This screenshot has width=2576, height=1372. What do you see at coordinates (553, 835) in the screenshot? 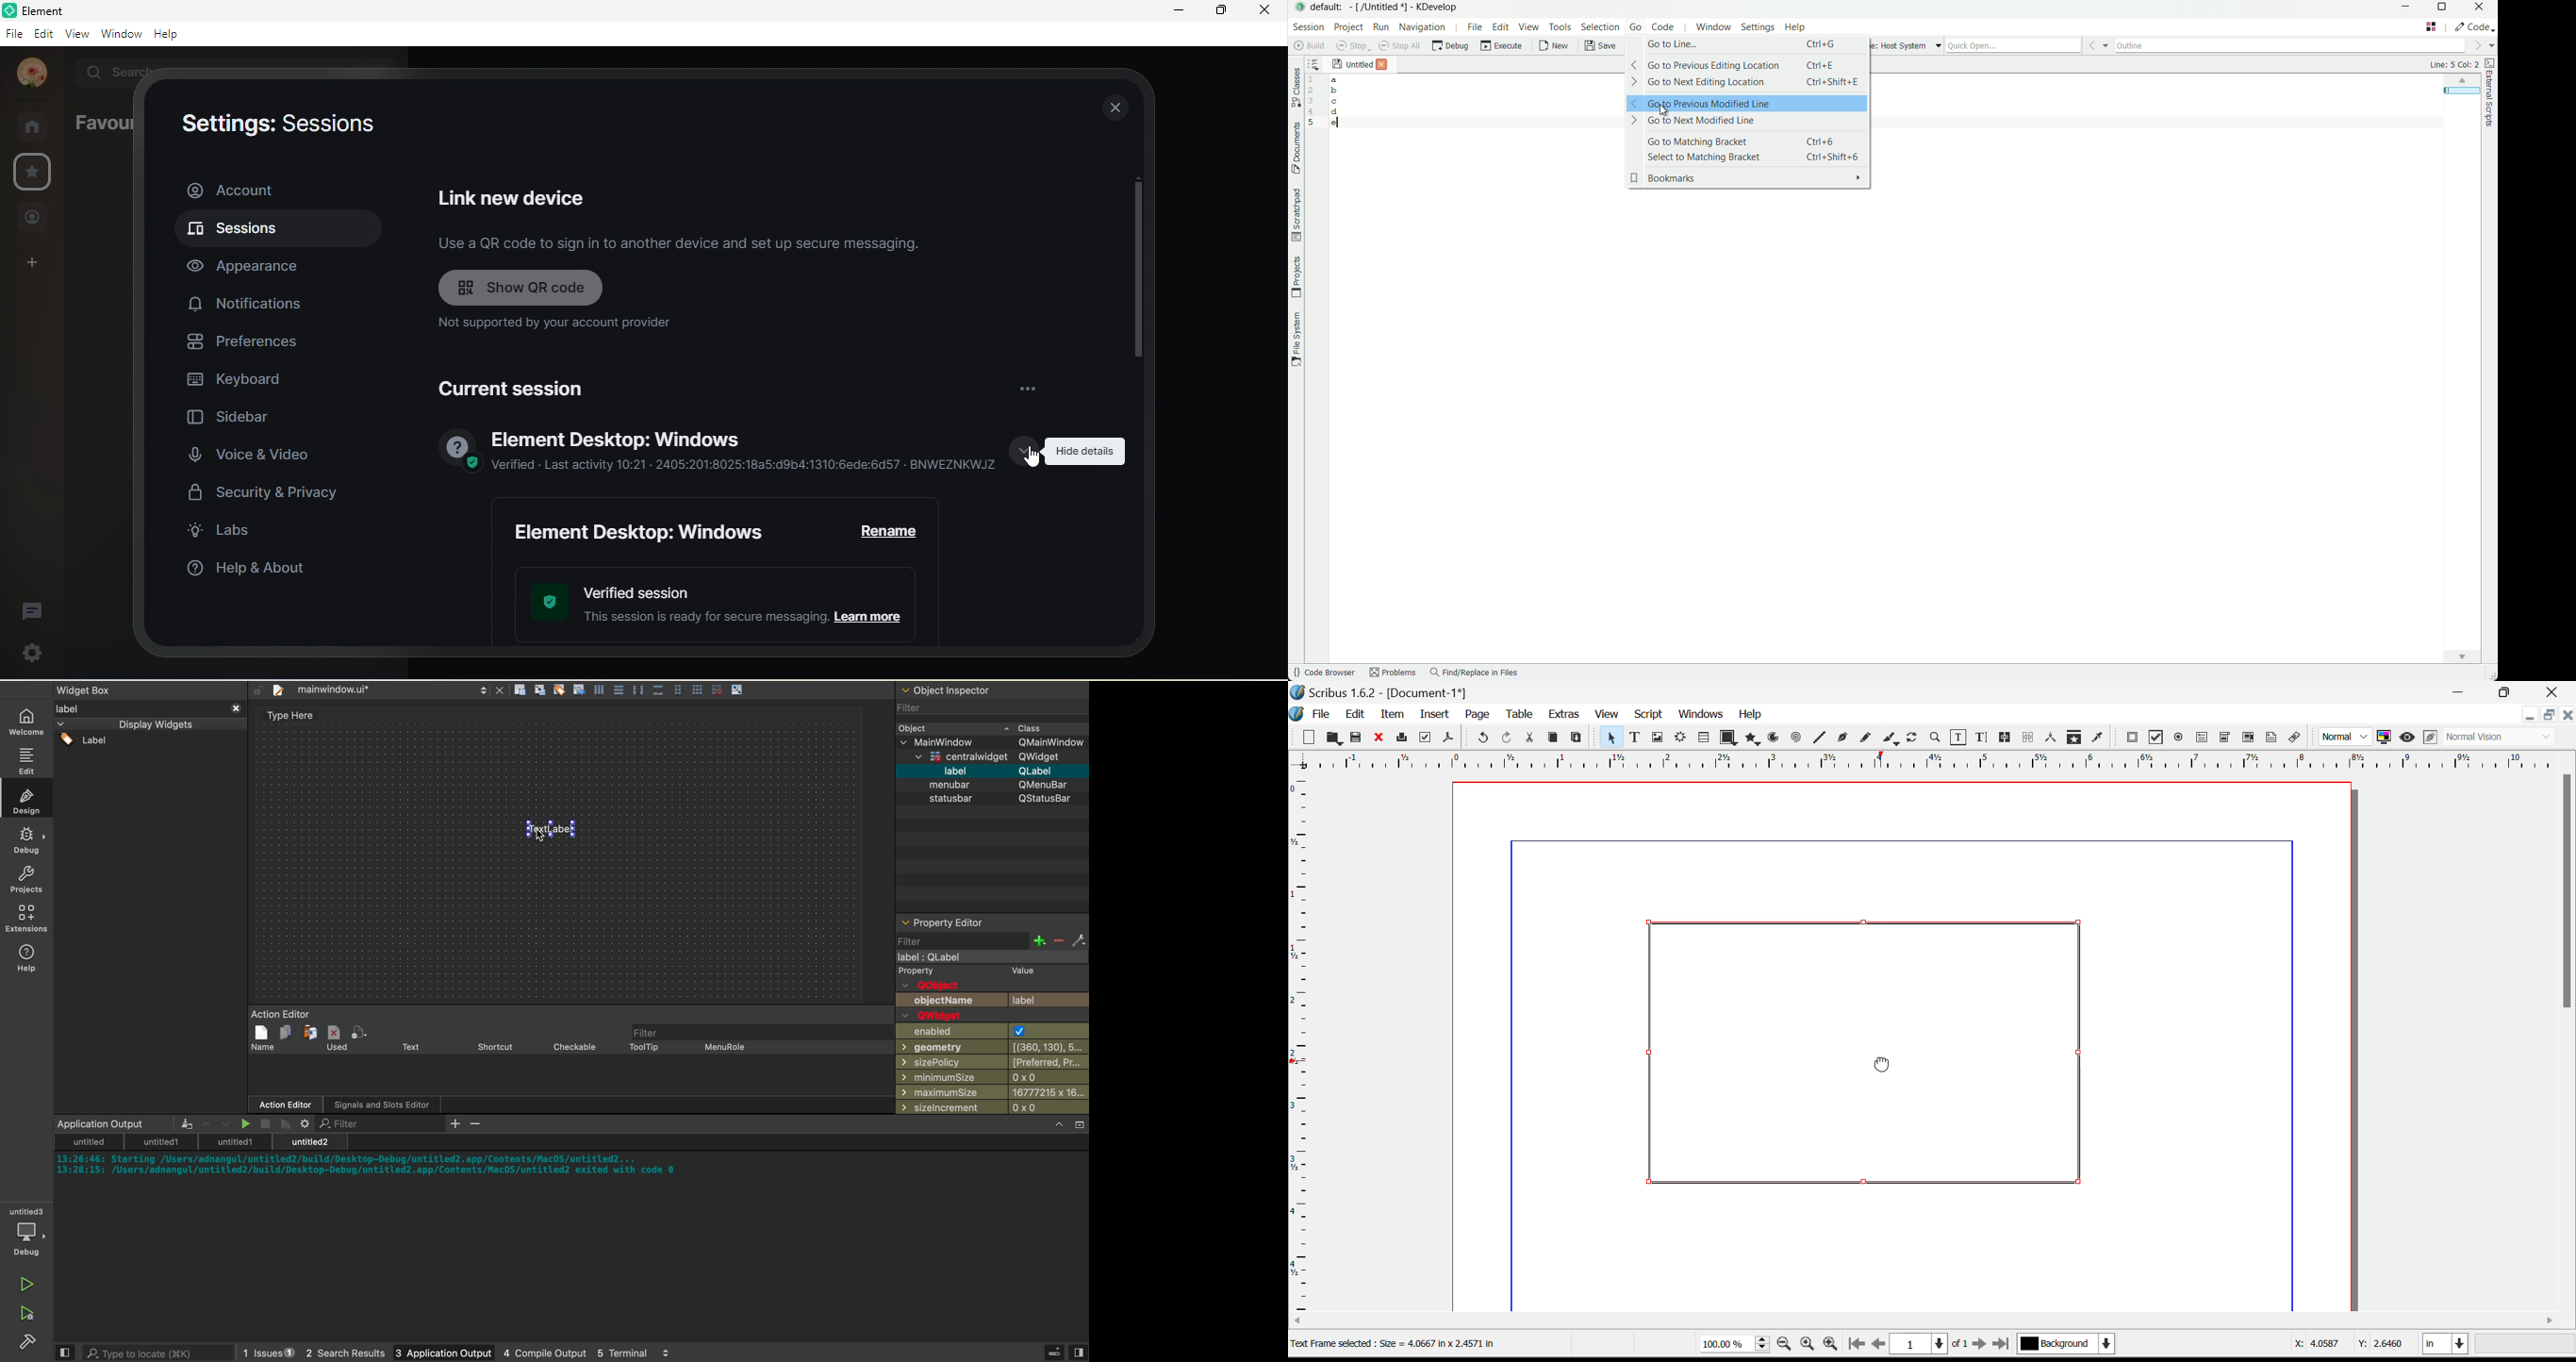
I see `dragged widget` at bounding box center [553, 835].